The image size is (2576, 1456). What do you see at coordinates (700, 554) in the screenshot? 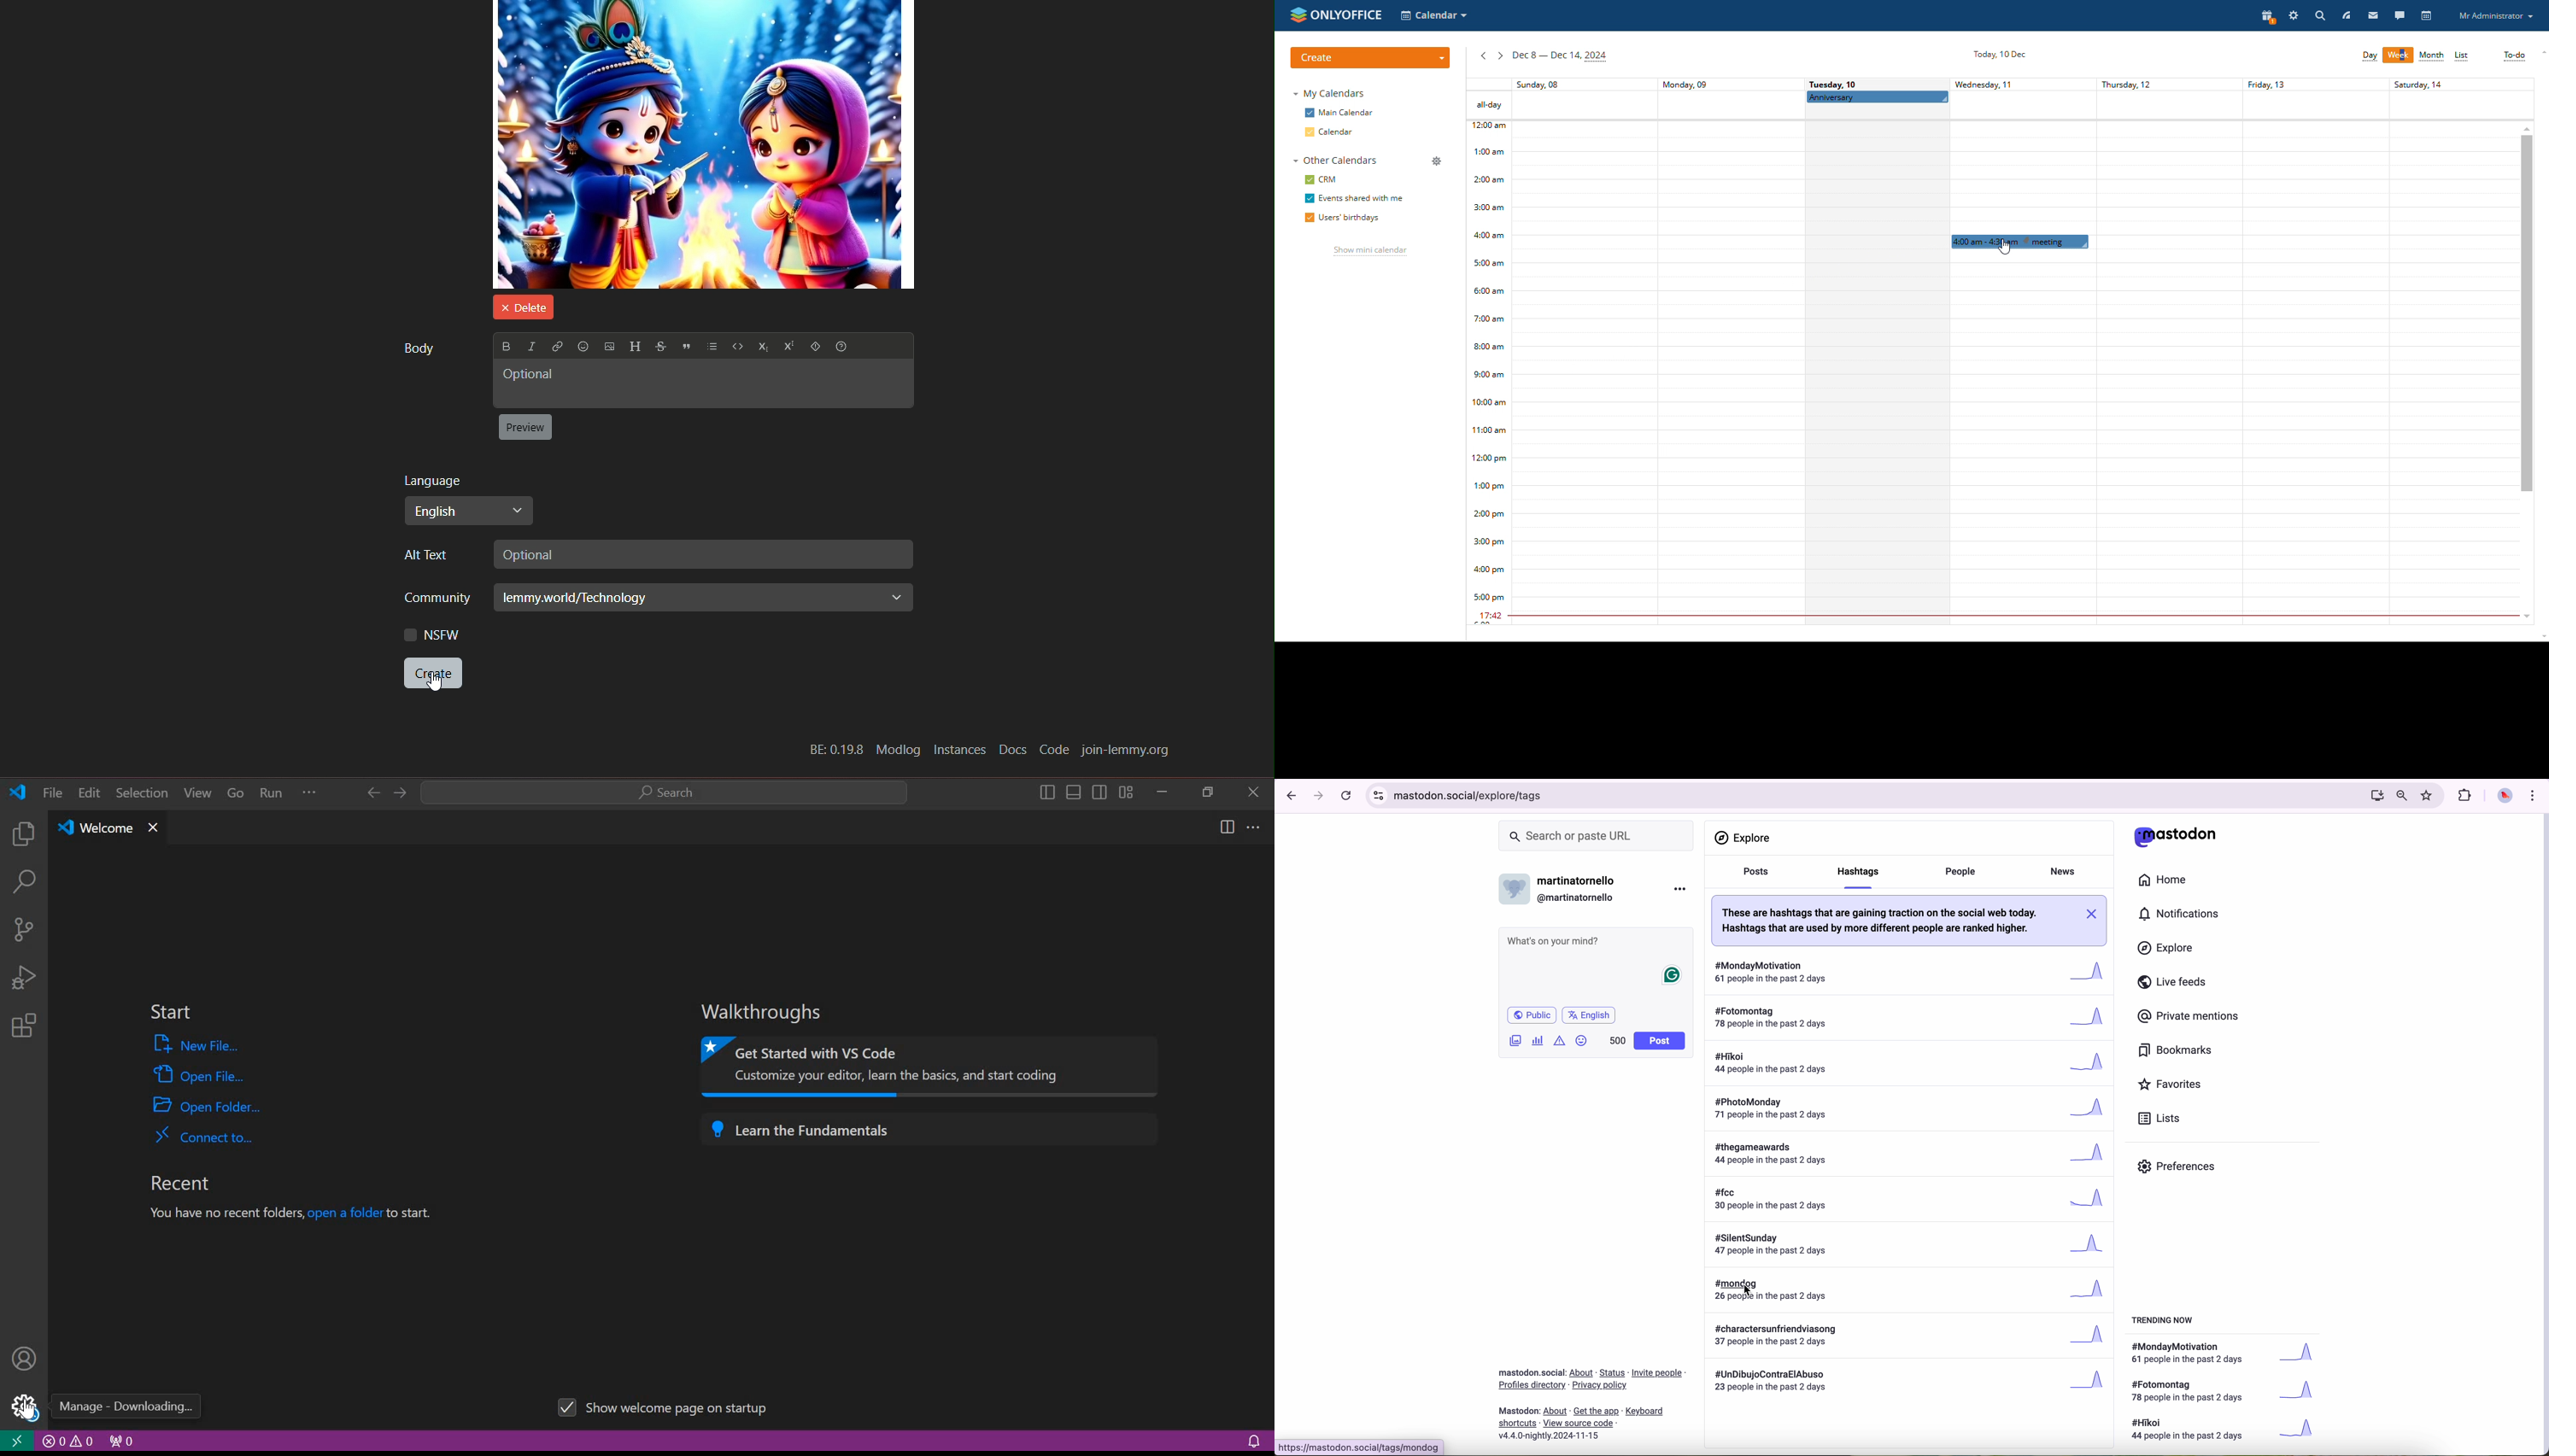
I see `Optional` at bounding box center [700, 554].